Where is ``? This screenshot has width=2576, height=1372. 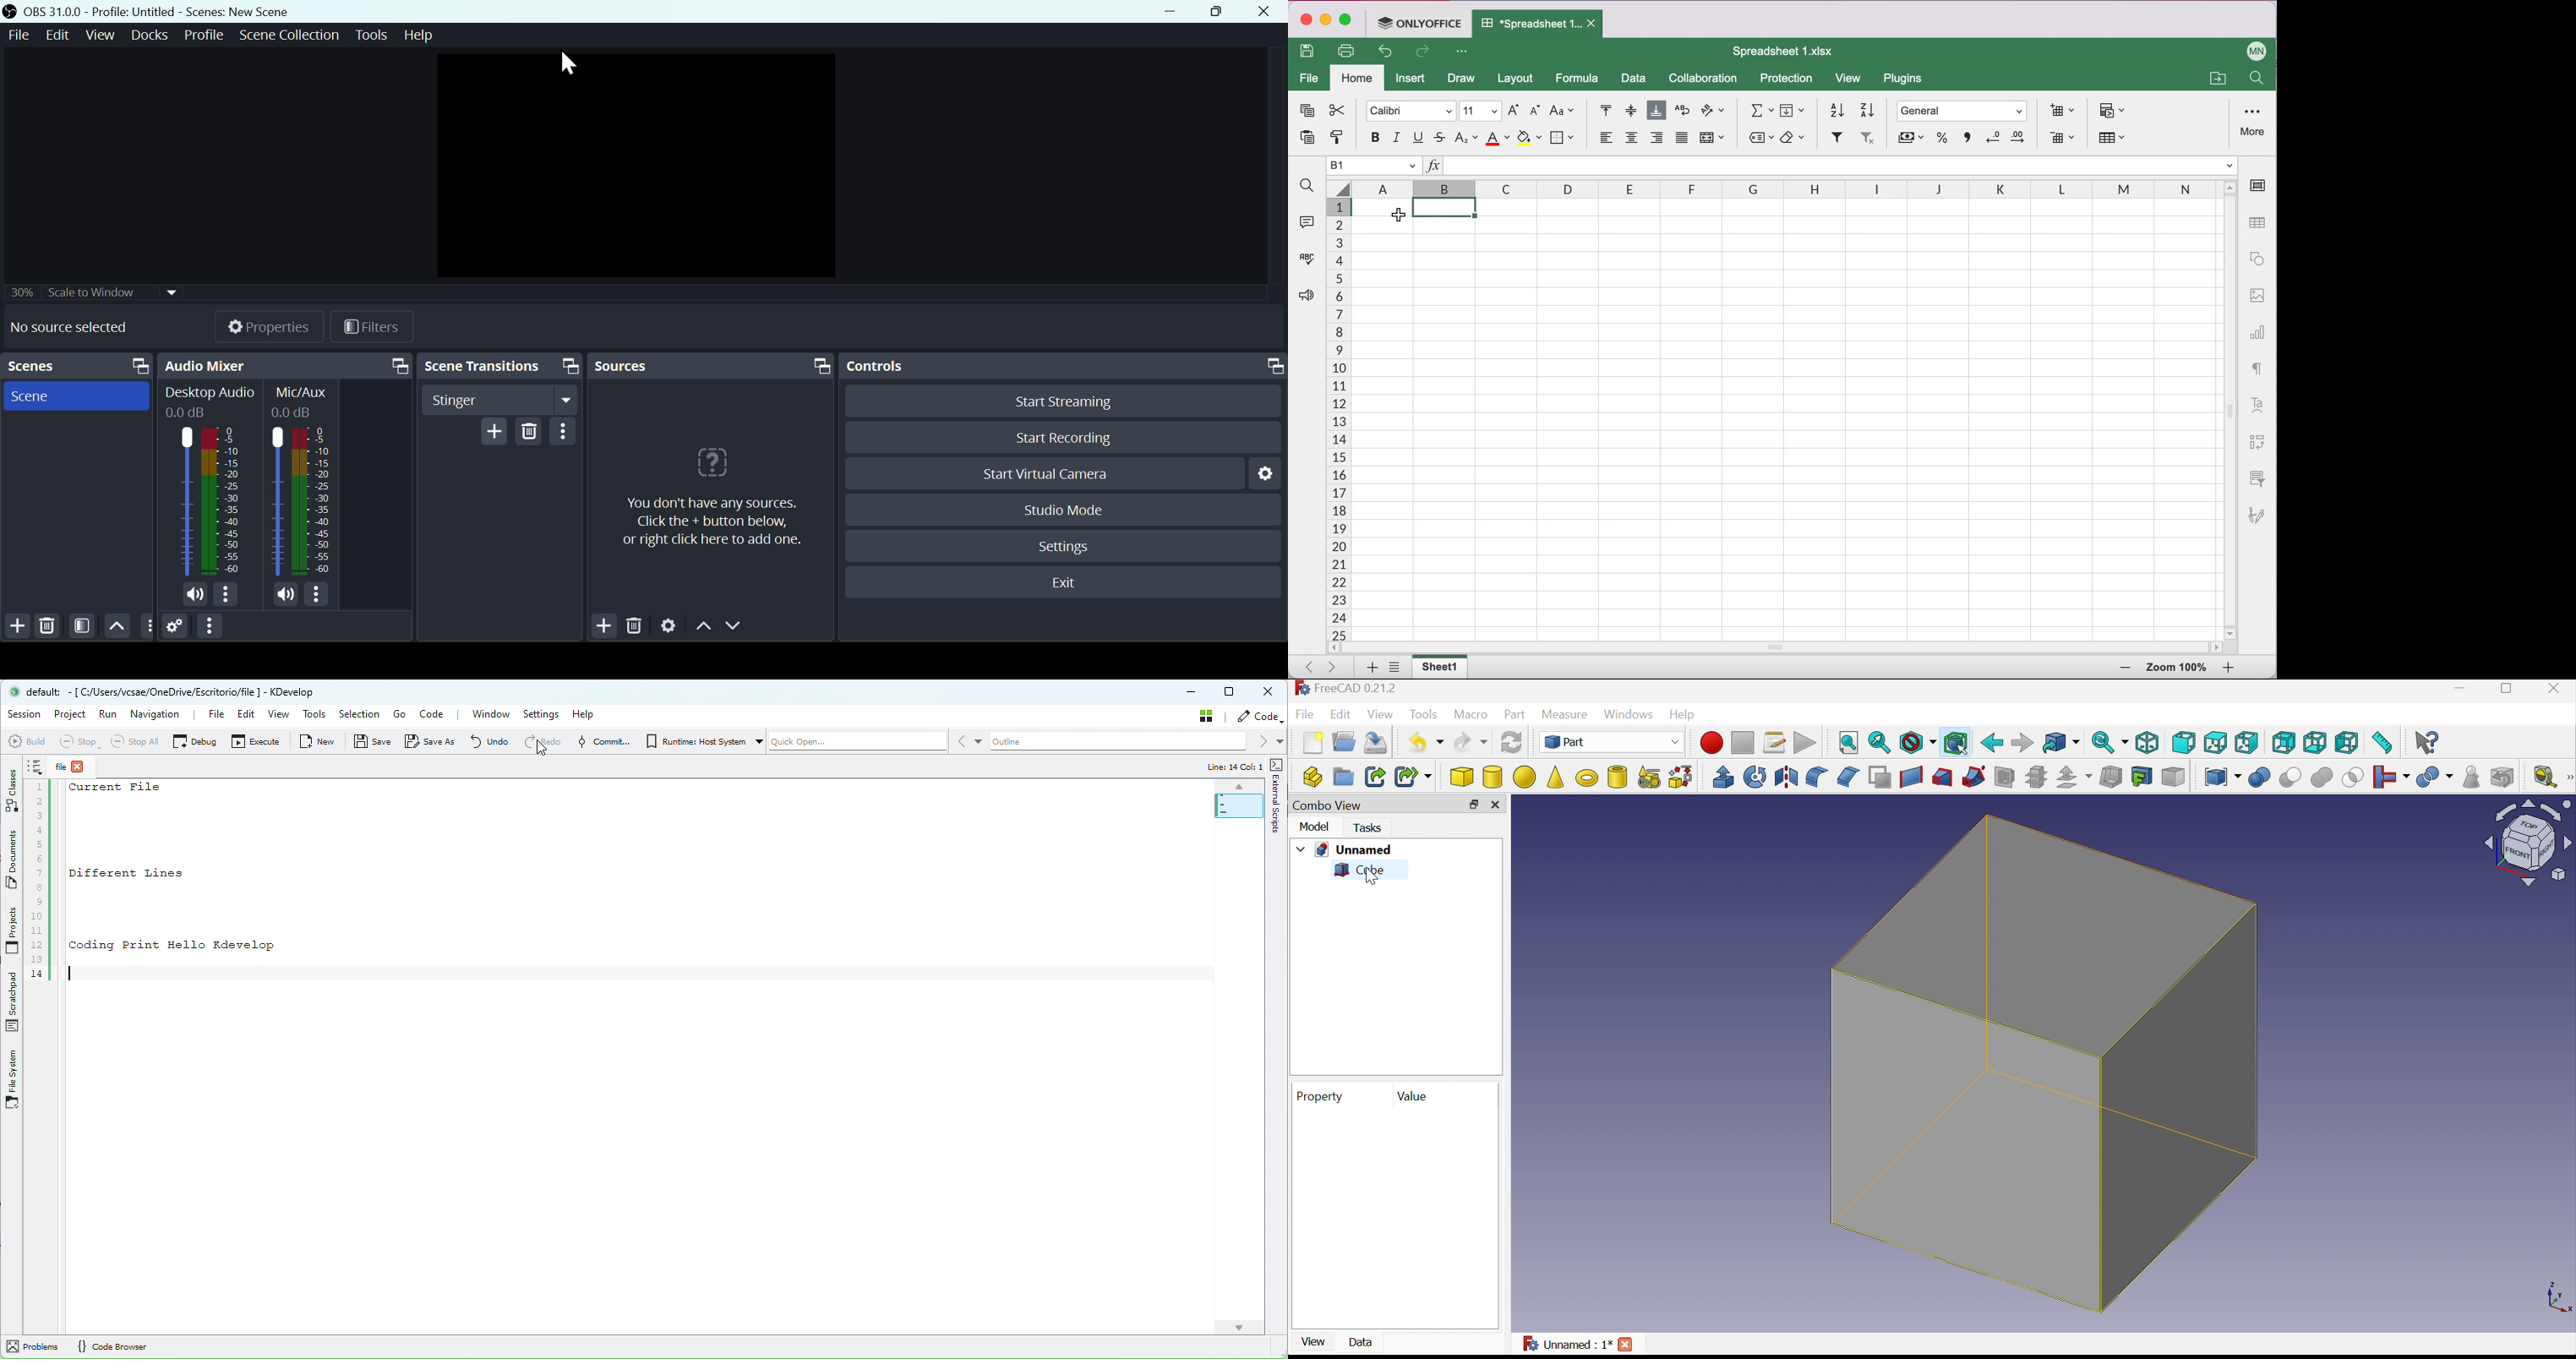  is located at coordinates (370, 33).